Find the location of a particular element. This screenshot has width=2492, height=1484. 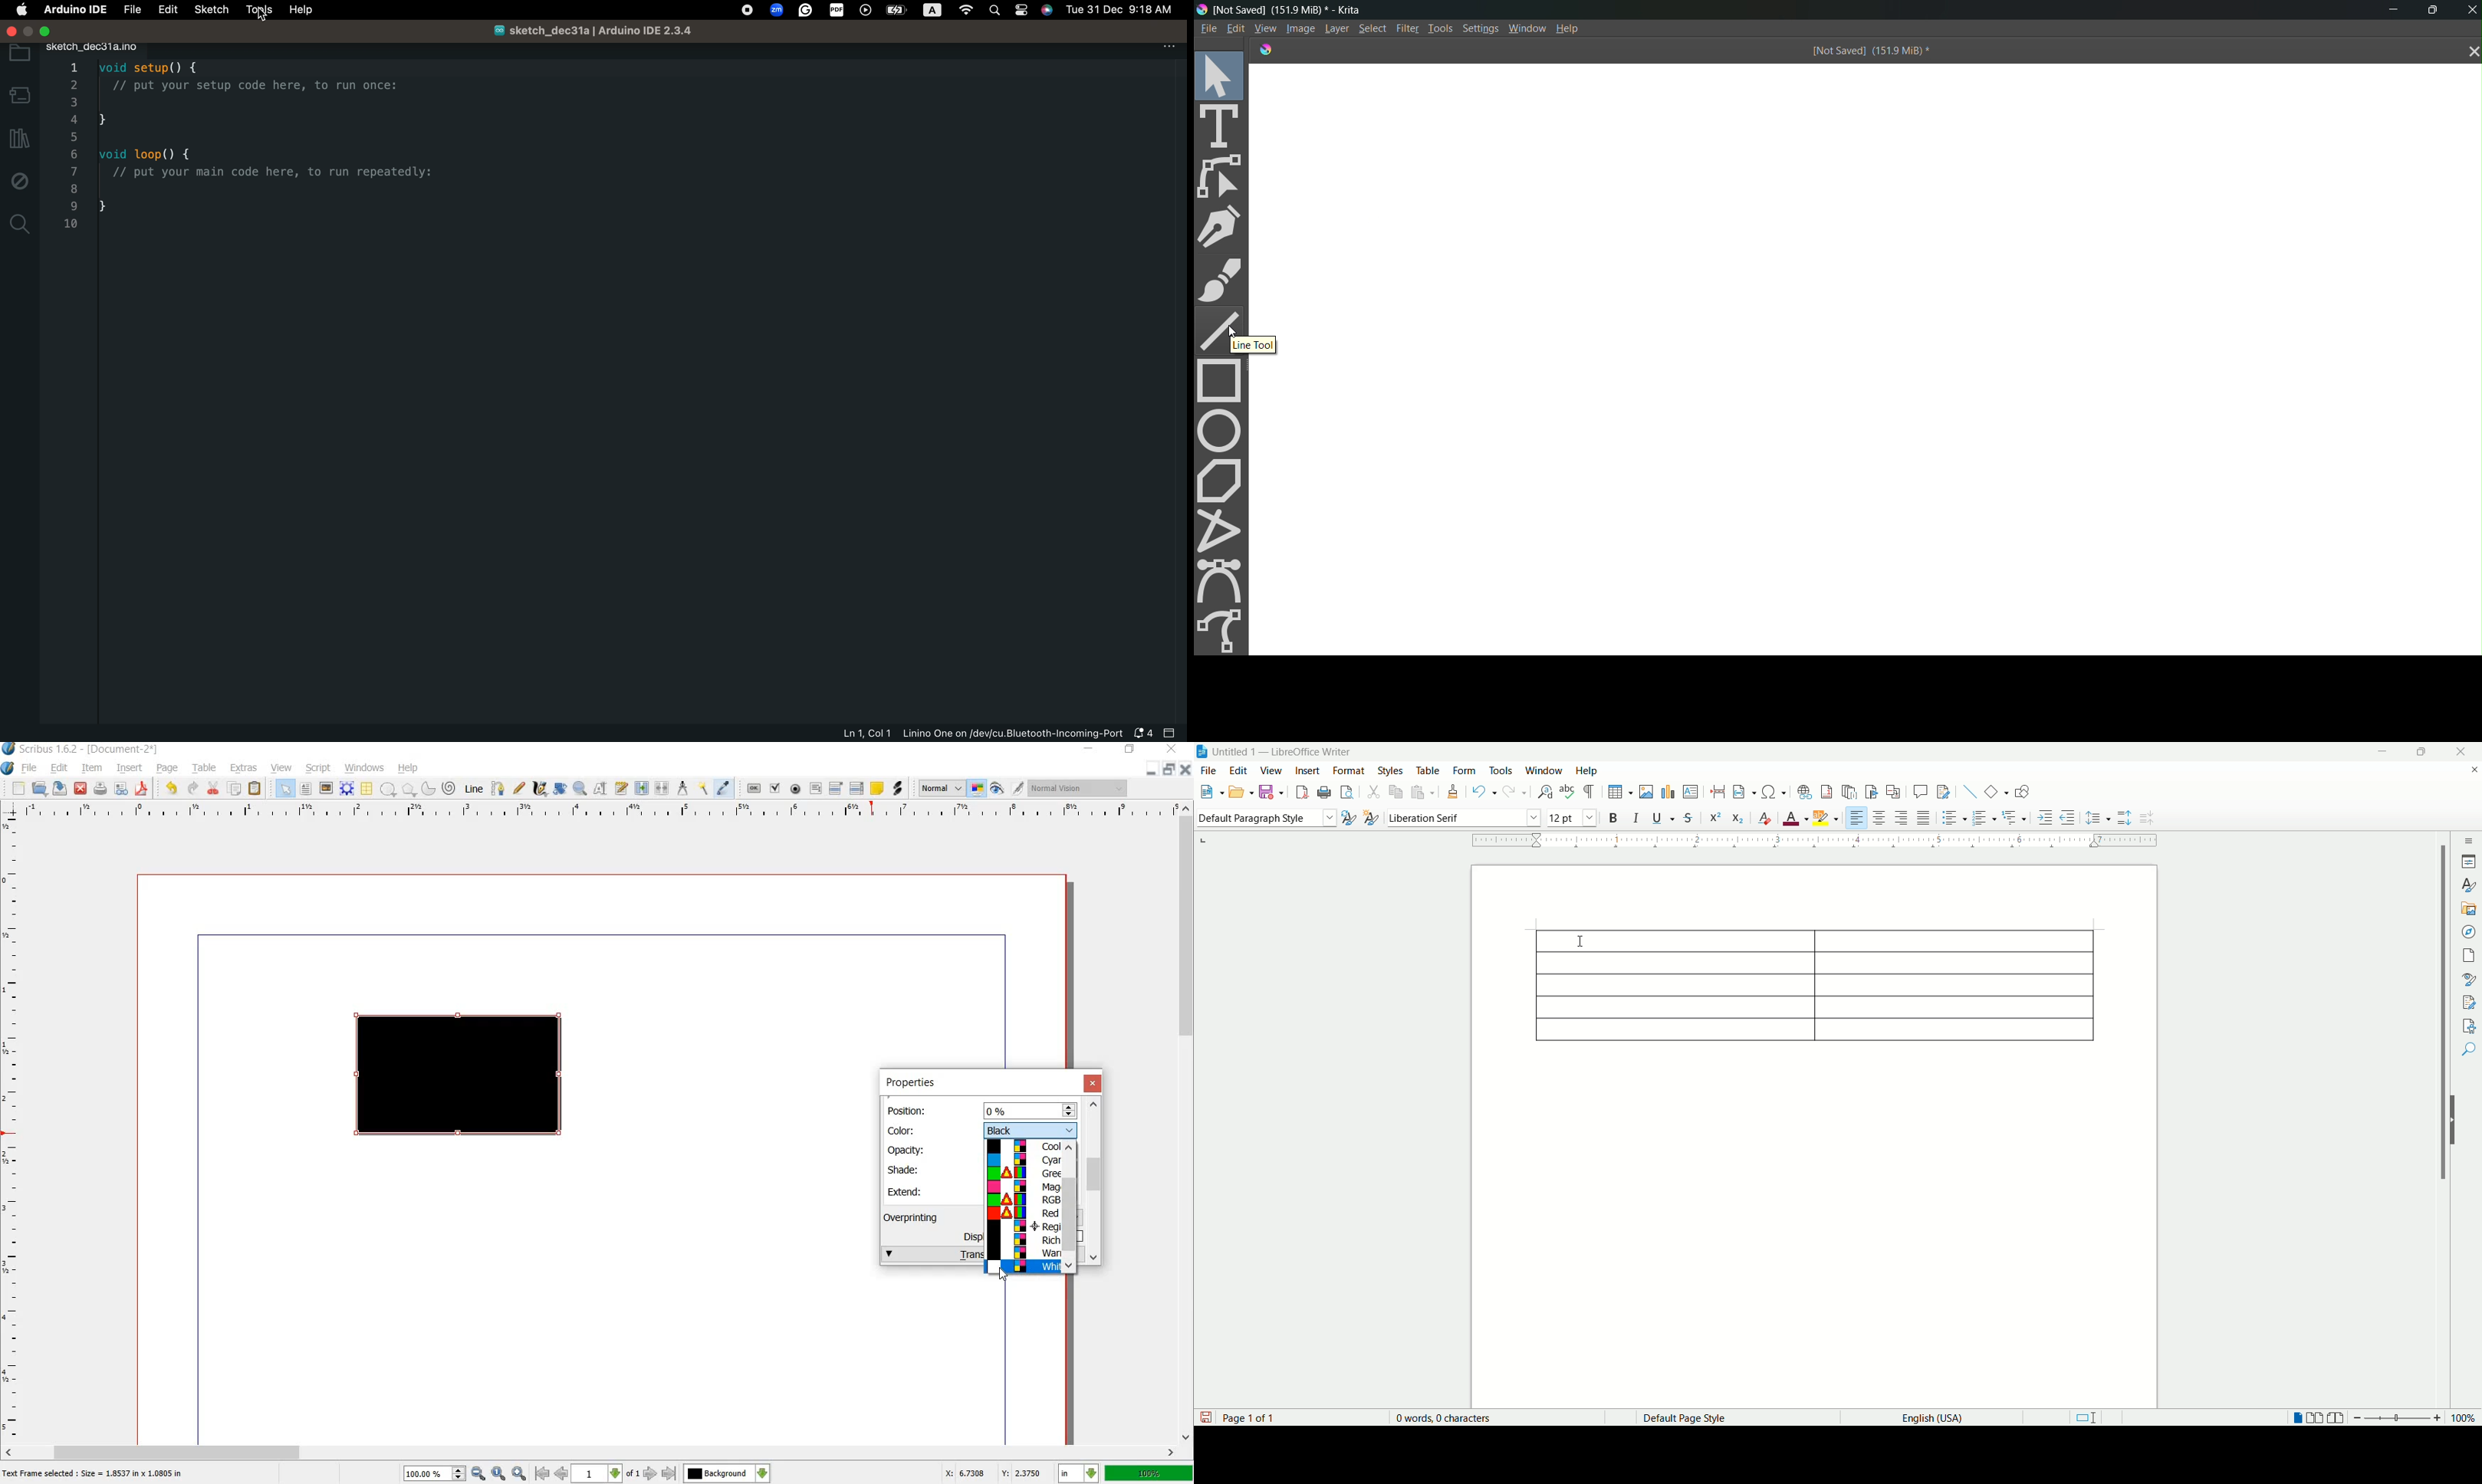

restore is located at coordinates (1130, 751).